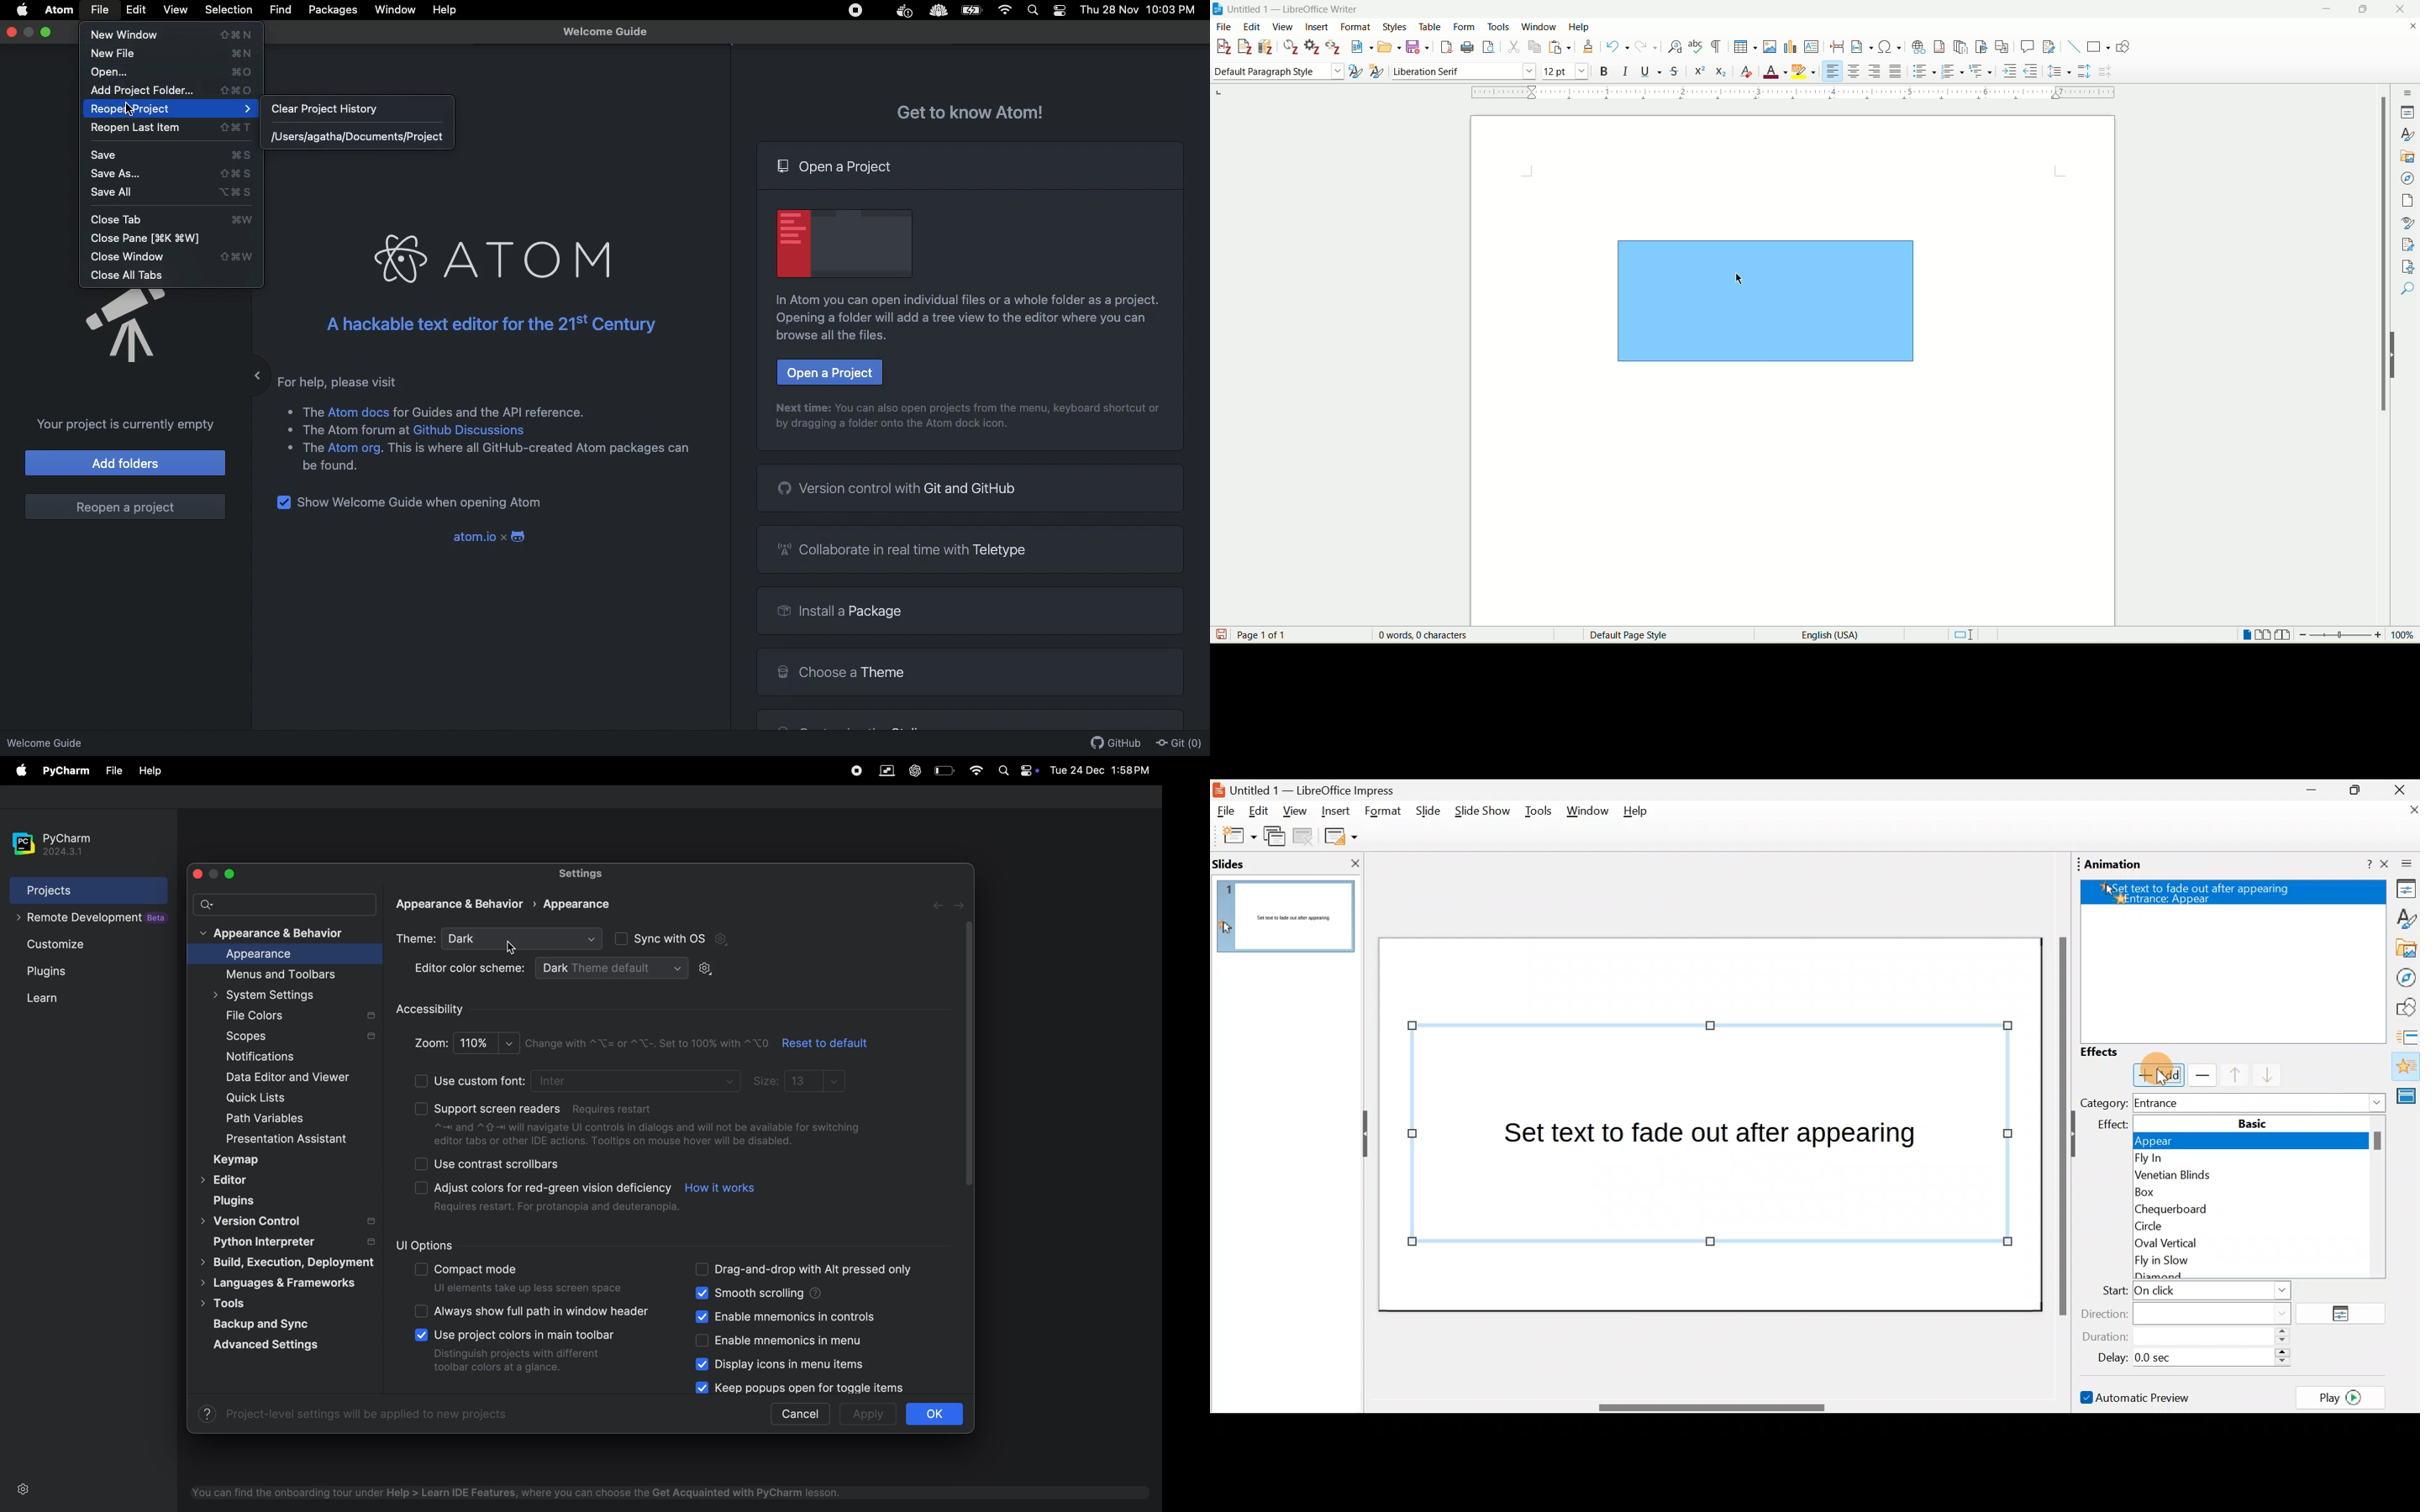  What do you see at coordinates (1513, 45) in the screenshot?
I see `cut` at bounding box center [1513, 45].